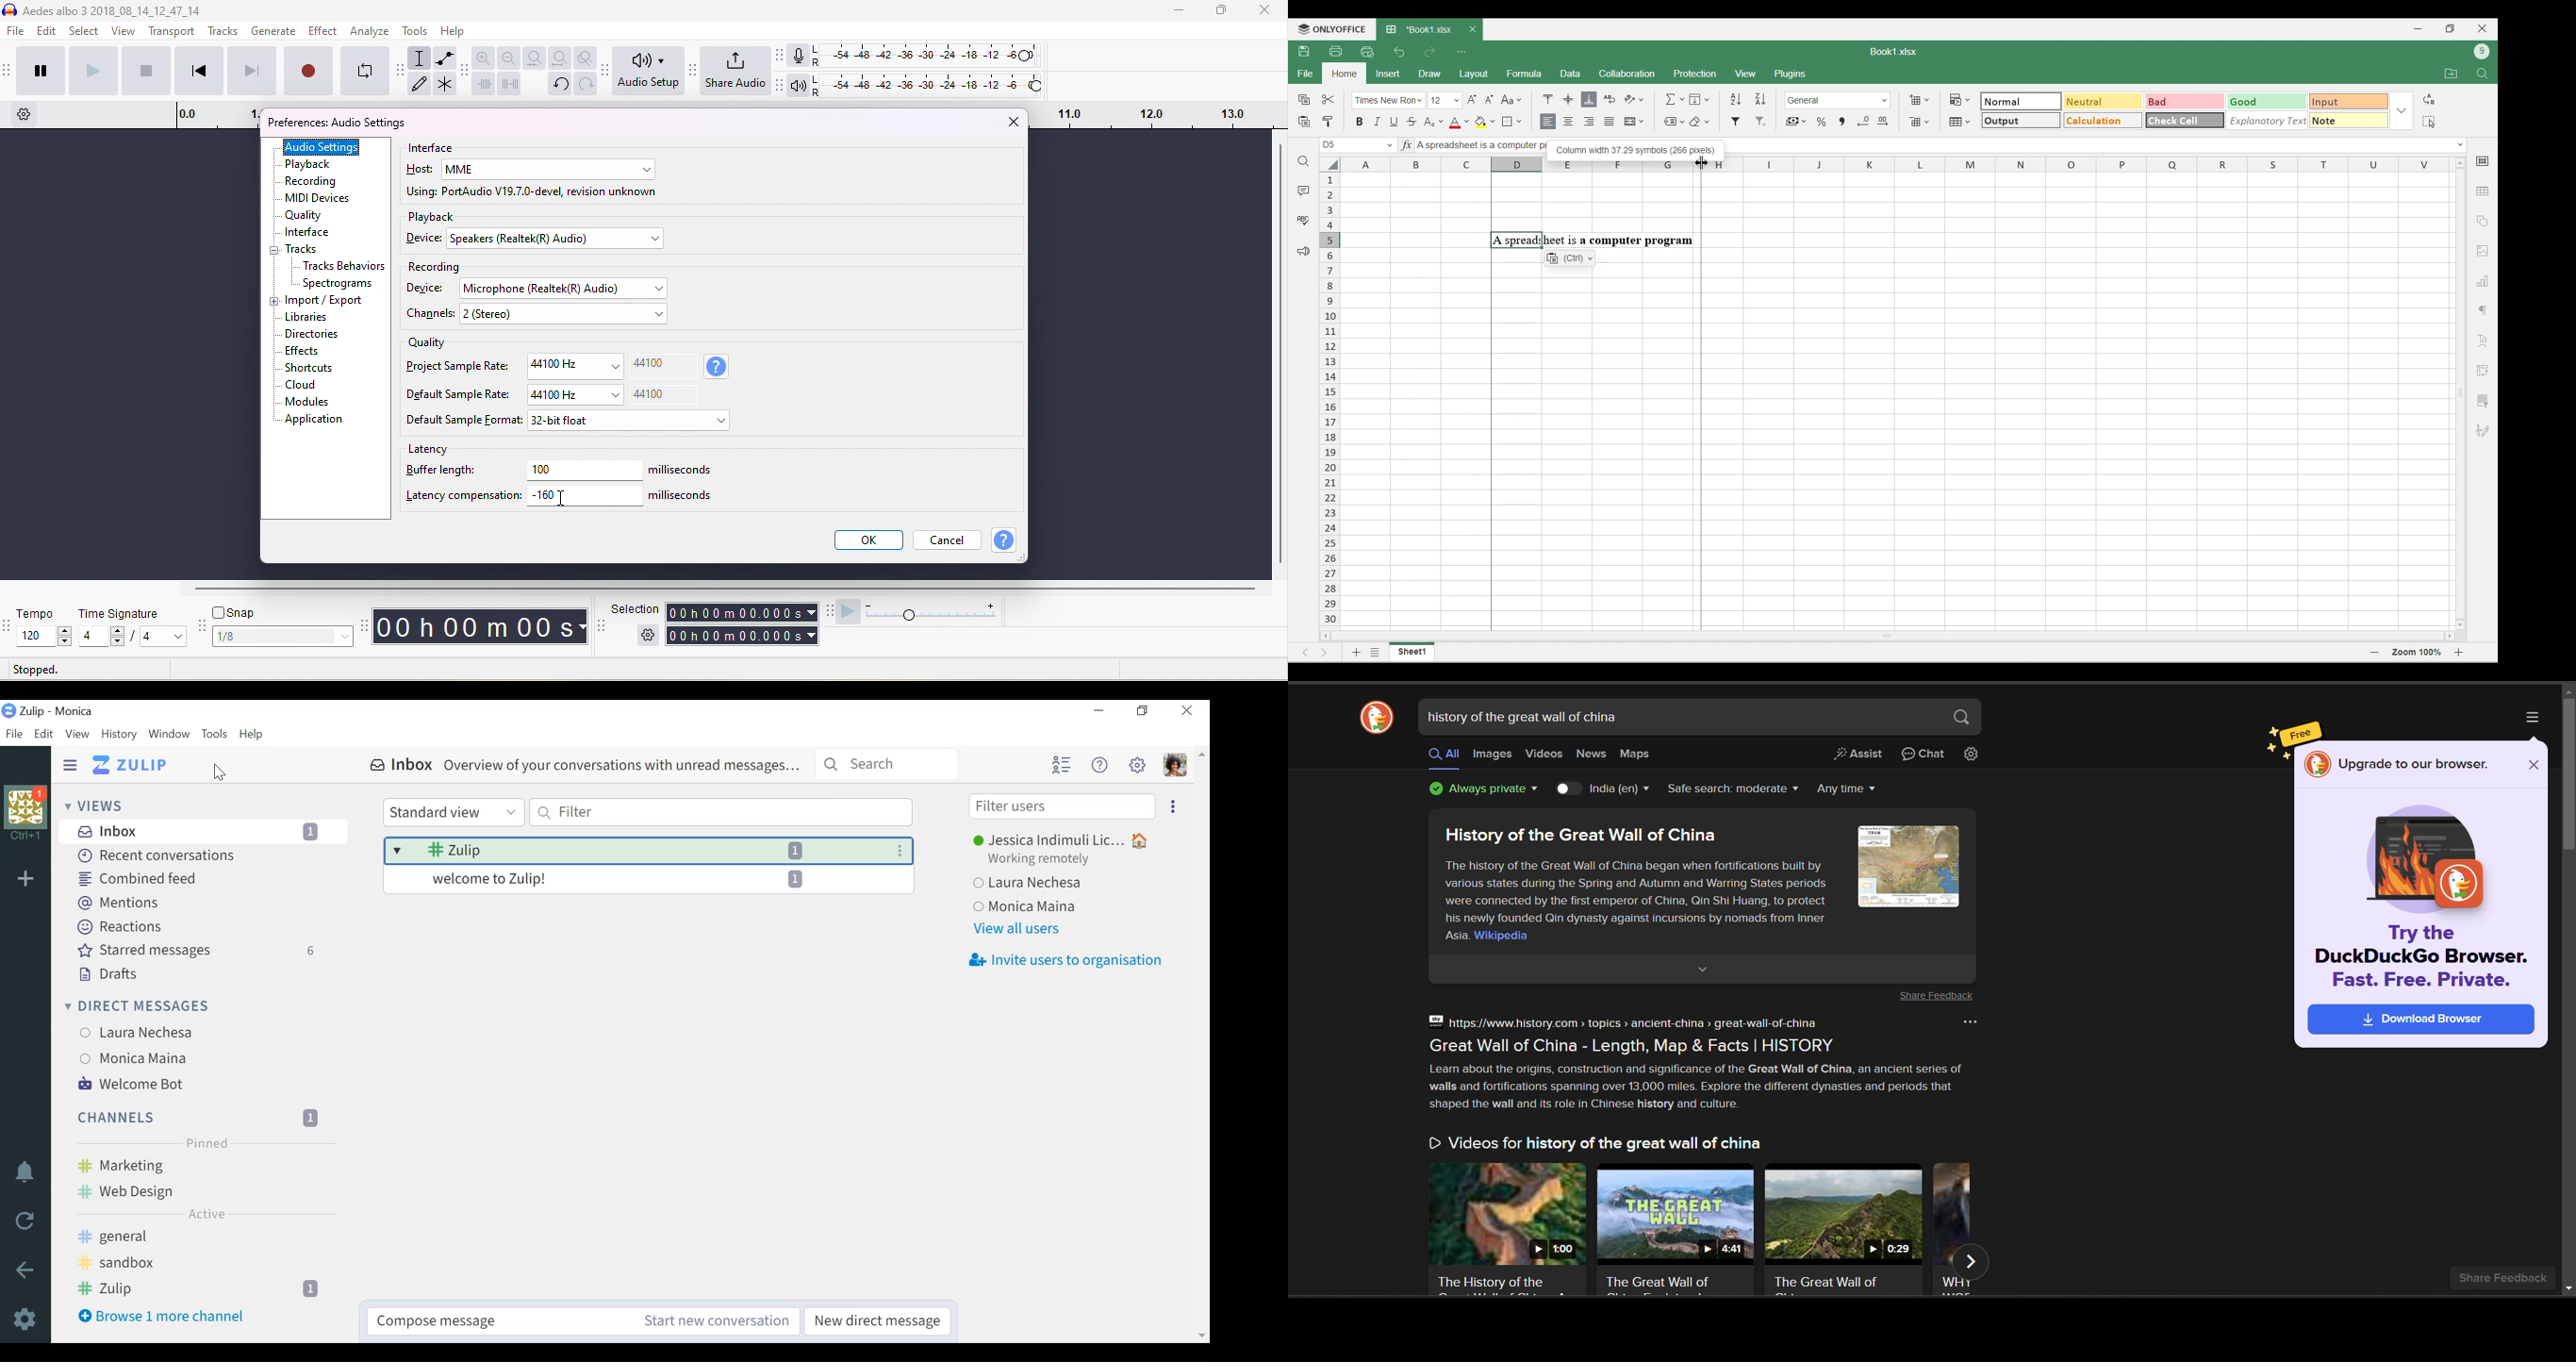 Image resolution: width=2576 pixels, height=1372 pixels. Describe the element at coordinates (202, 831) in the screenshot. I see `Inbox` at that location.